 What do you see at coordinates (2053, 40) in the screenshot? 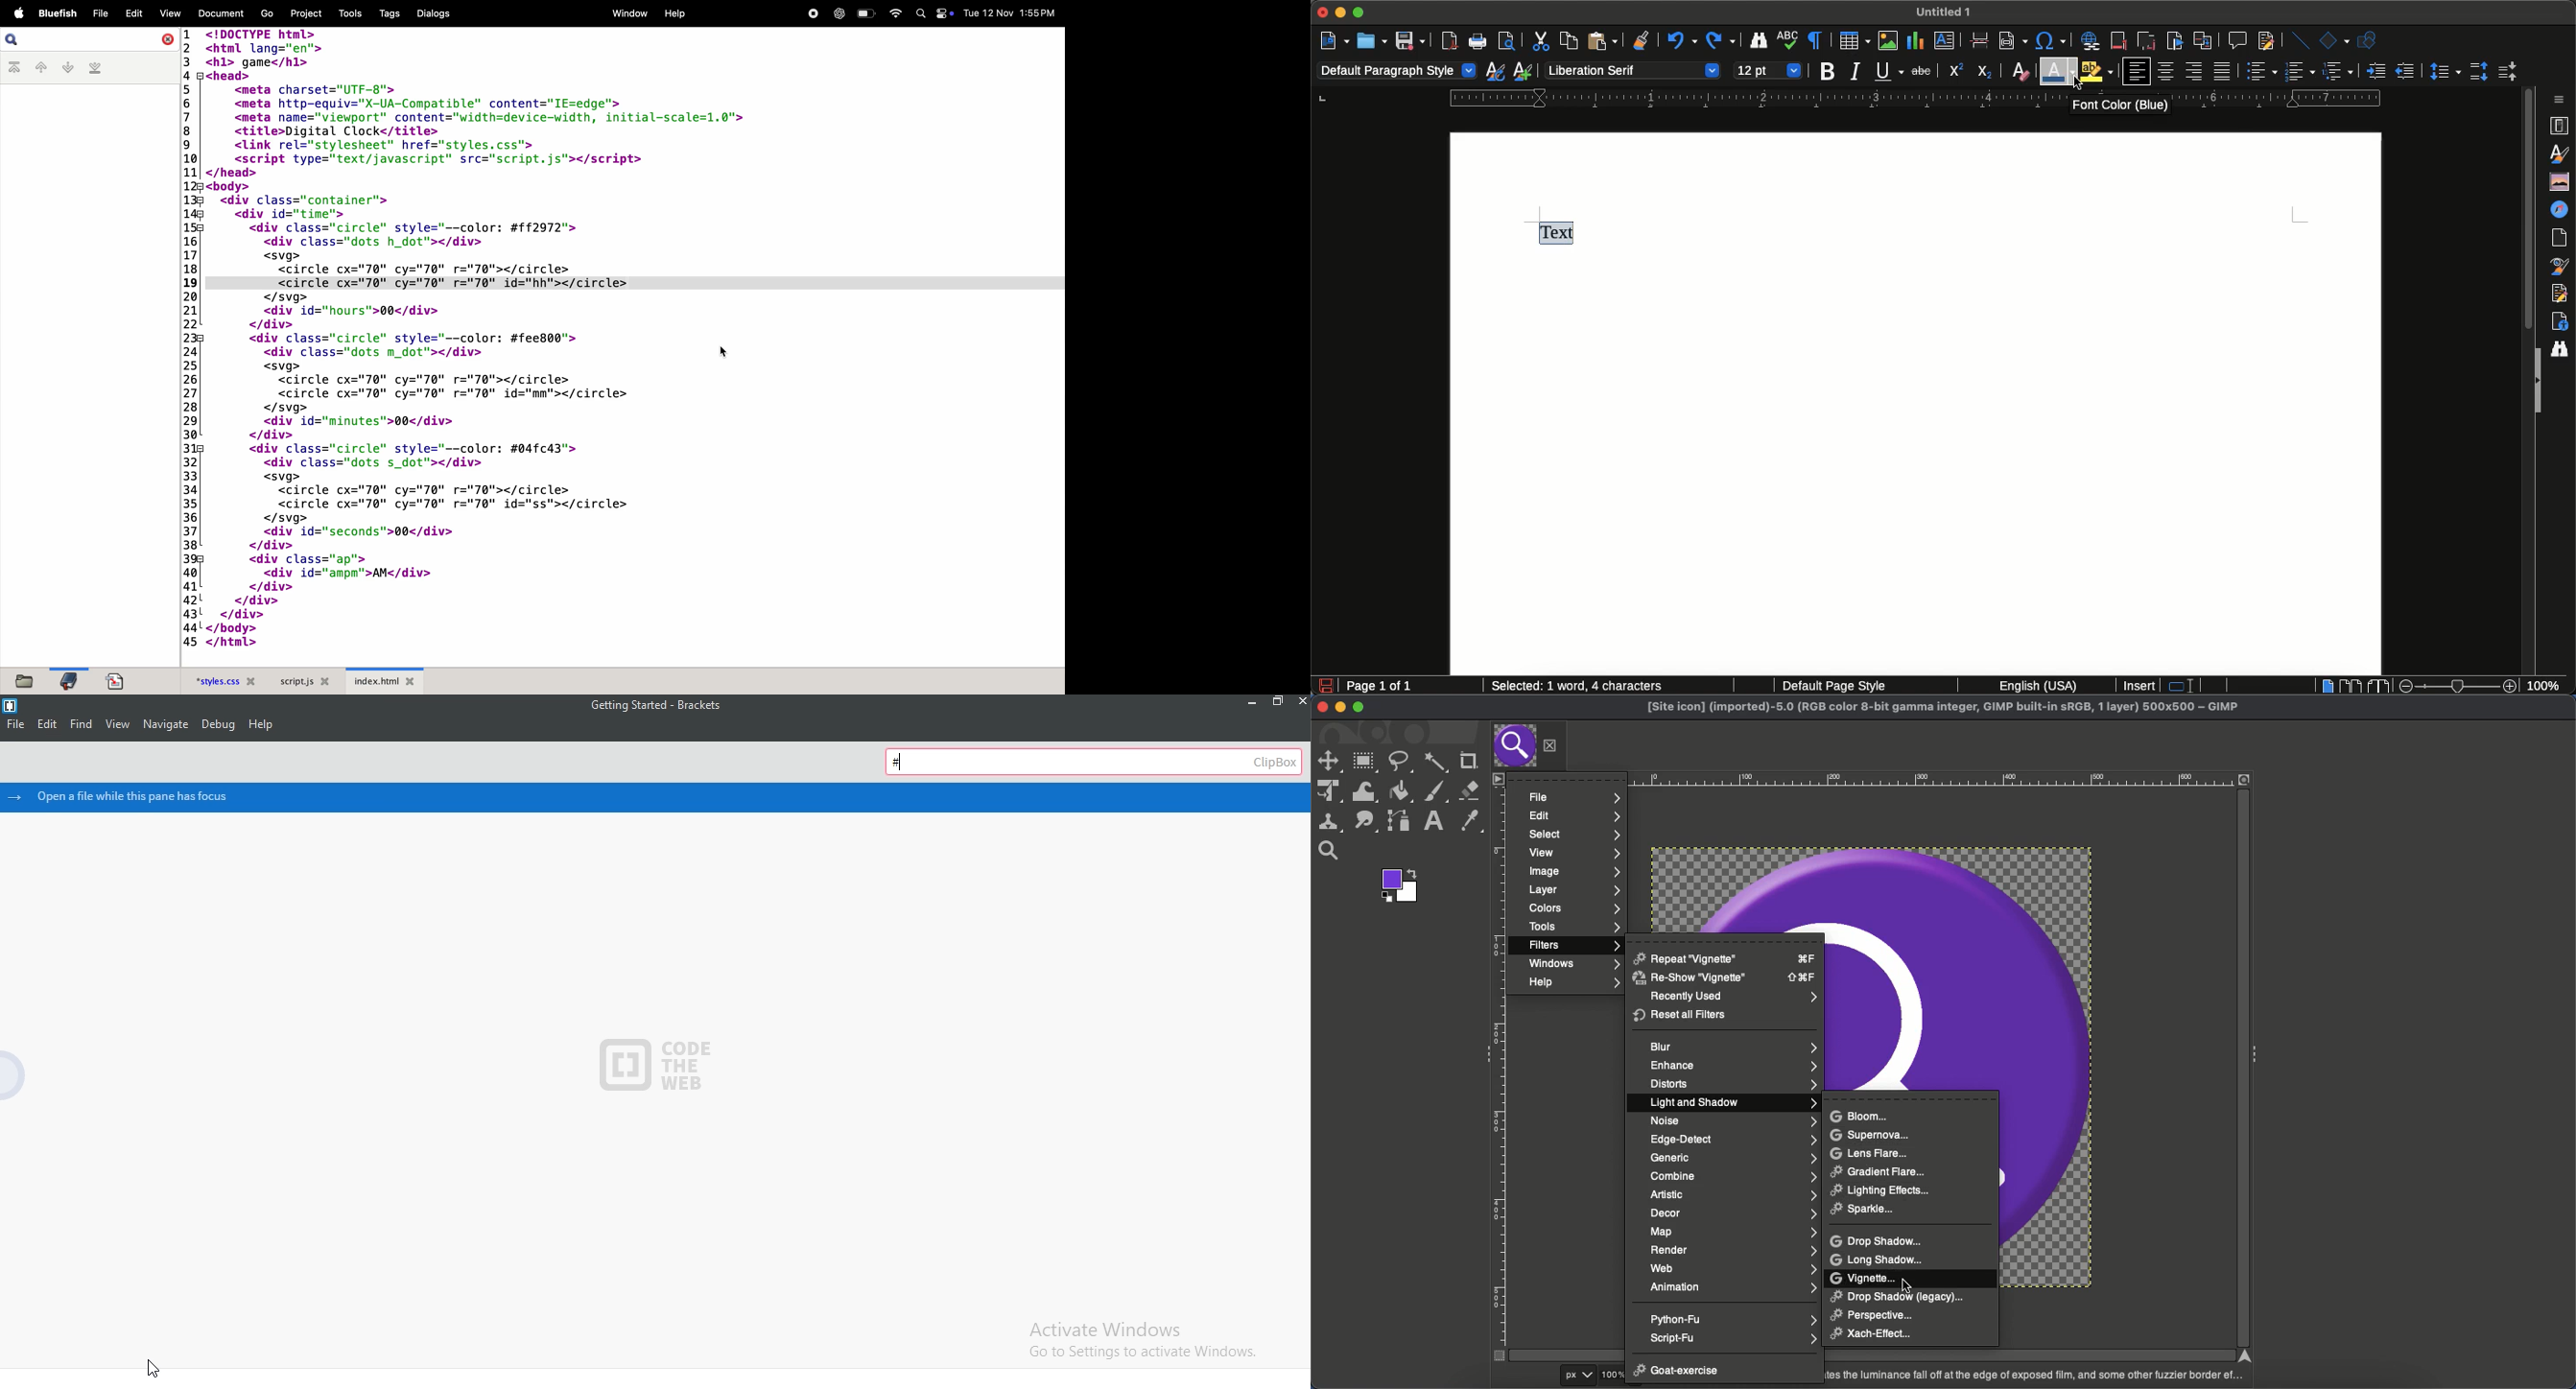
I see `Insert special characters` at bounding box center [2053, 40].